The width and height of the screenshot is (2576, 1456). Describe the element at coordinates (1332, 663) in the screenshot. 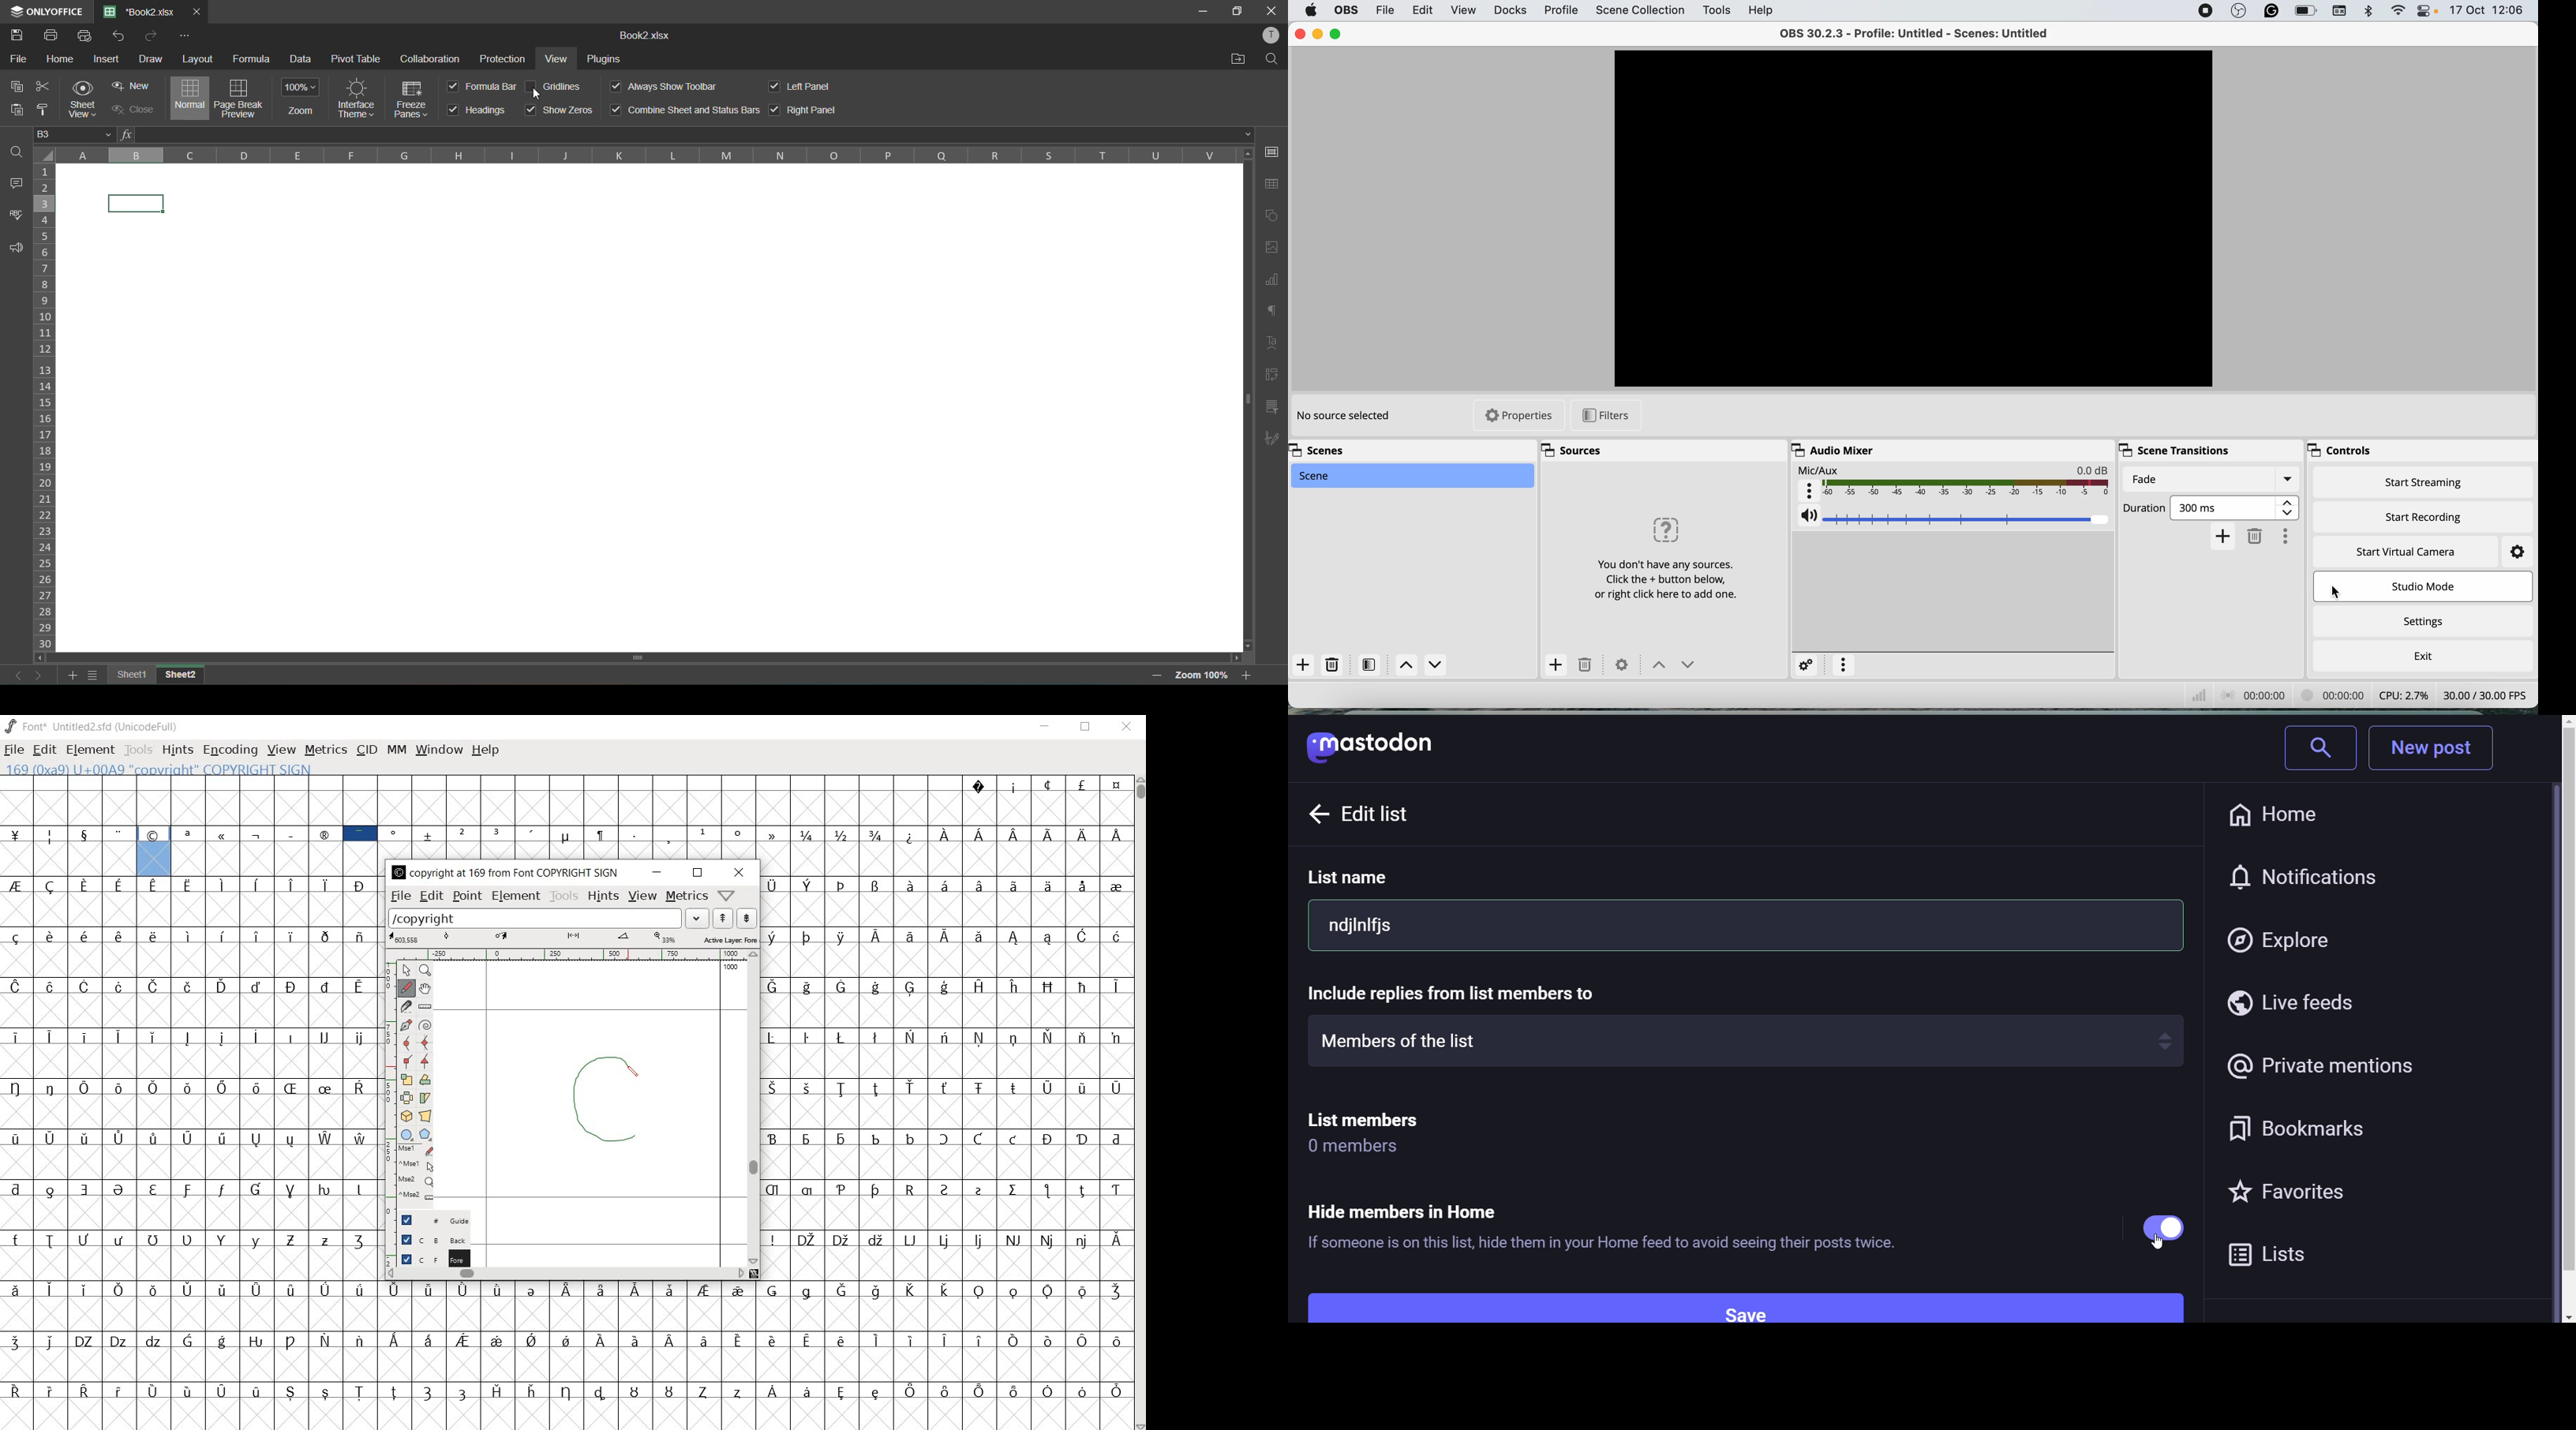

I see `delete scene` at that location.